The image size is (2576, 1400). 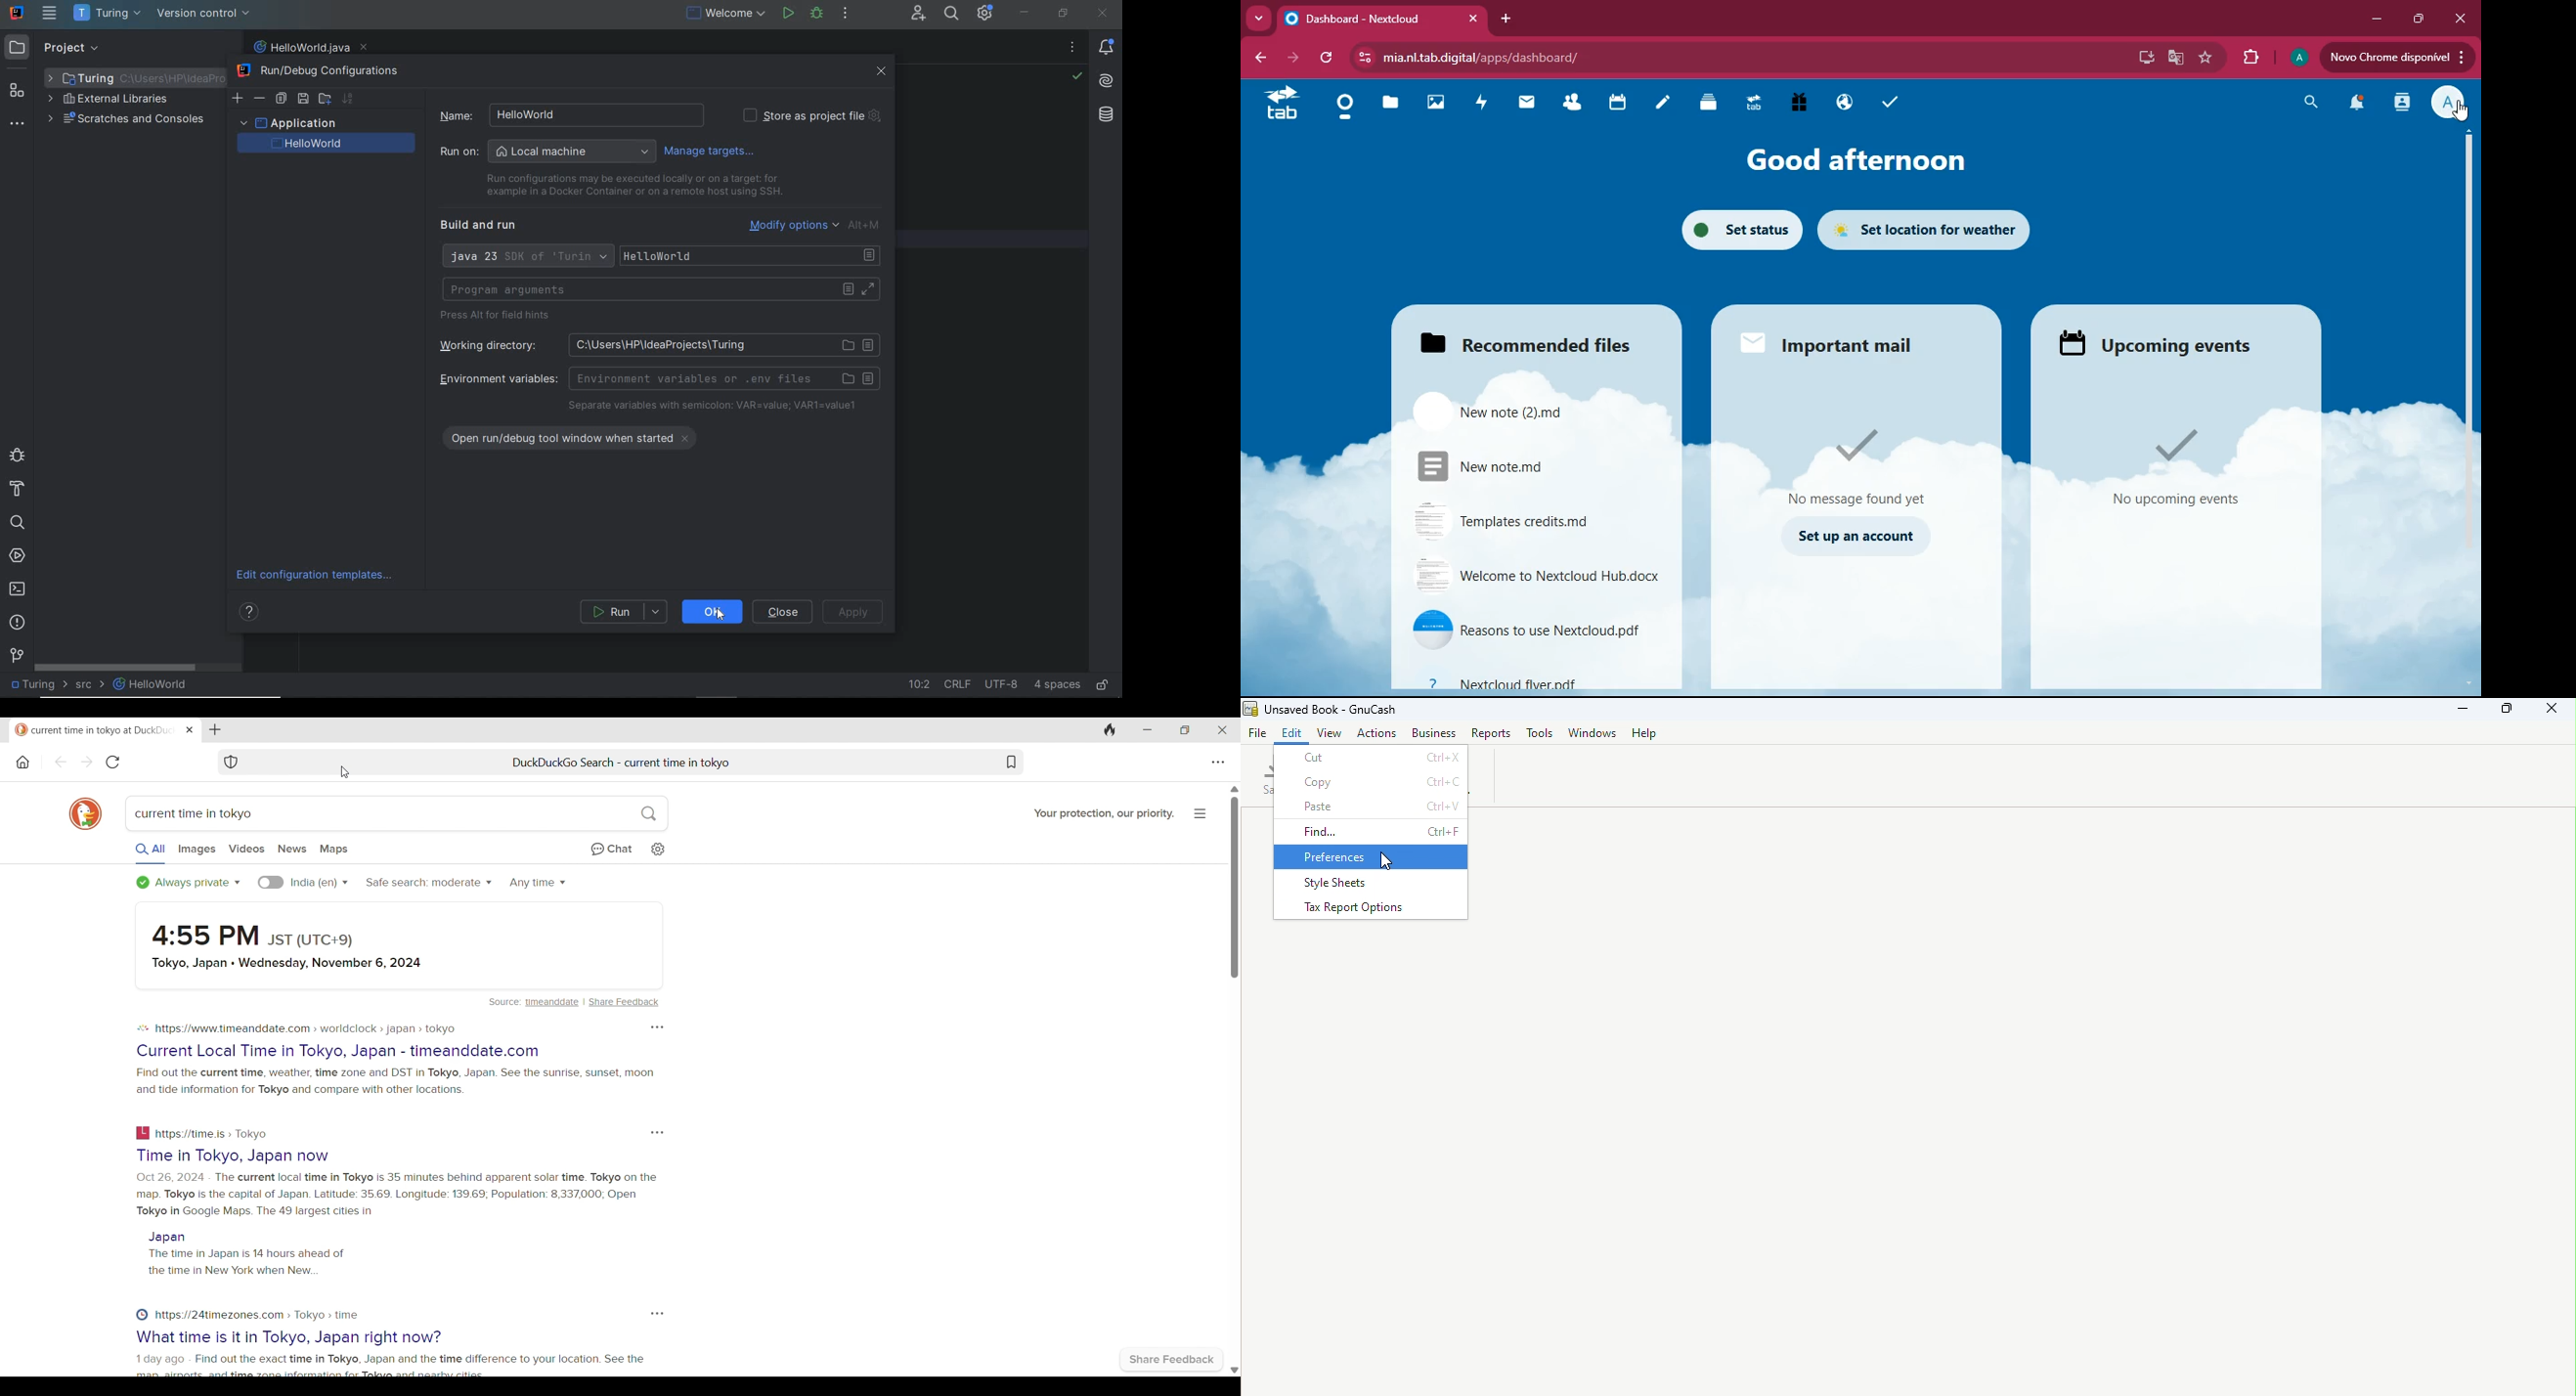 What do you see at coordinates (1533, 633) in the screenshot?
I see `file` at bounding box center [1533, 633].